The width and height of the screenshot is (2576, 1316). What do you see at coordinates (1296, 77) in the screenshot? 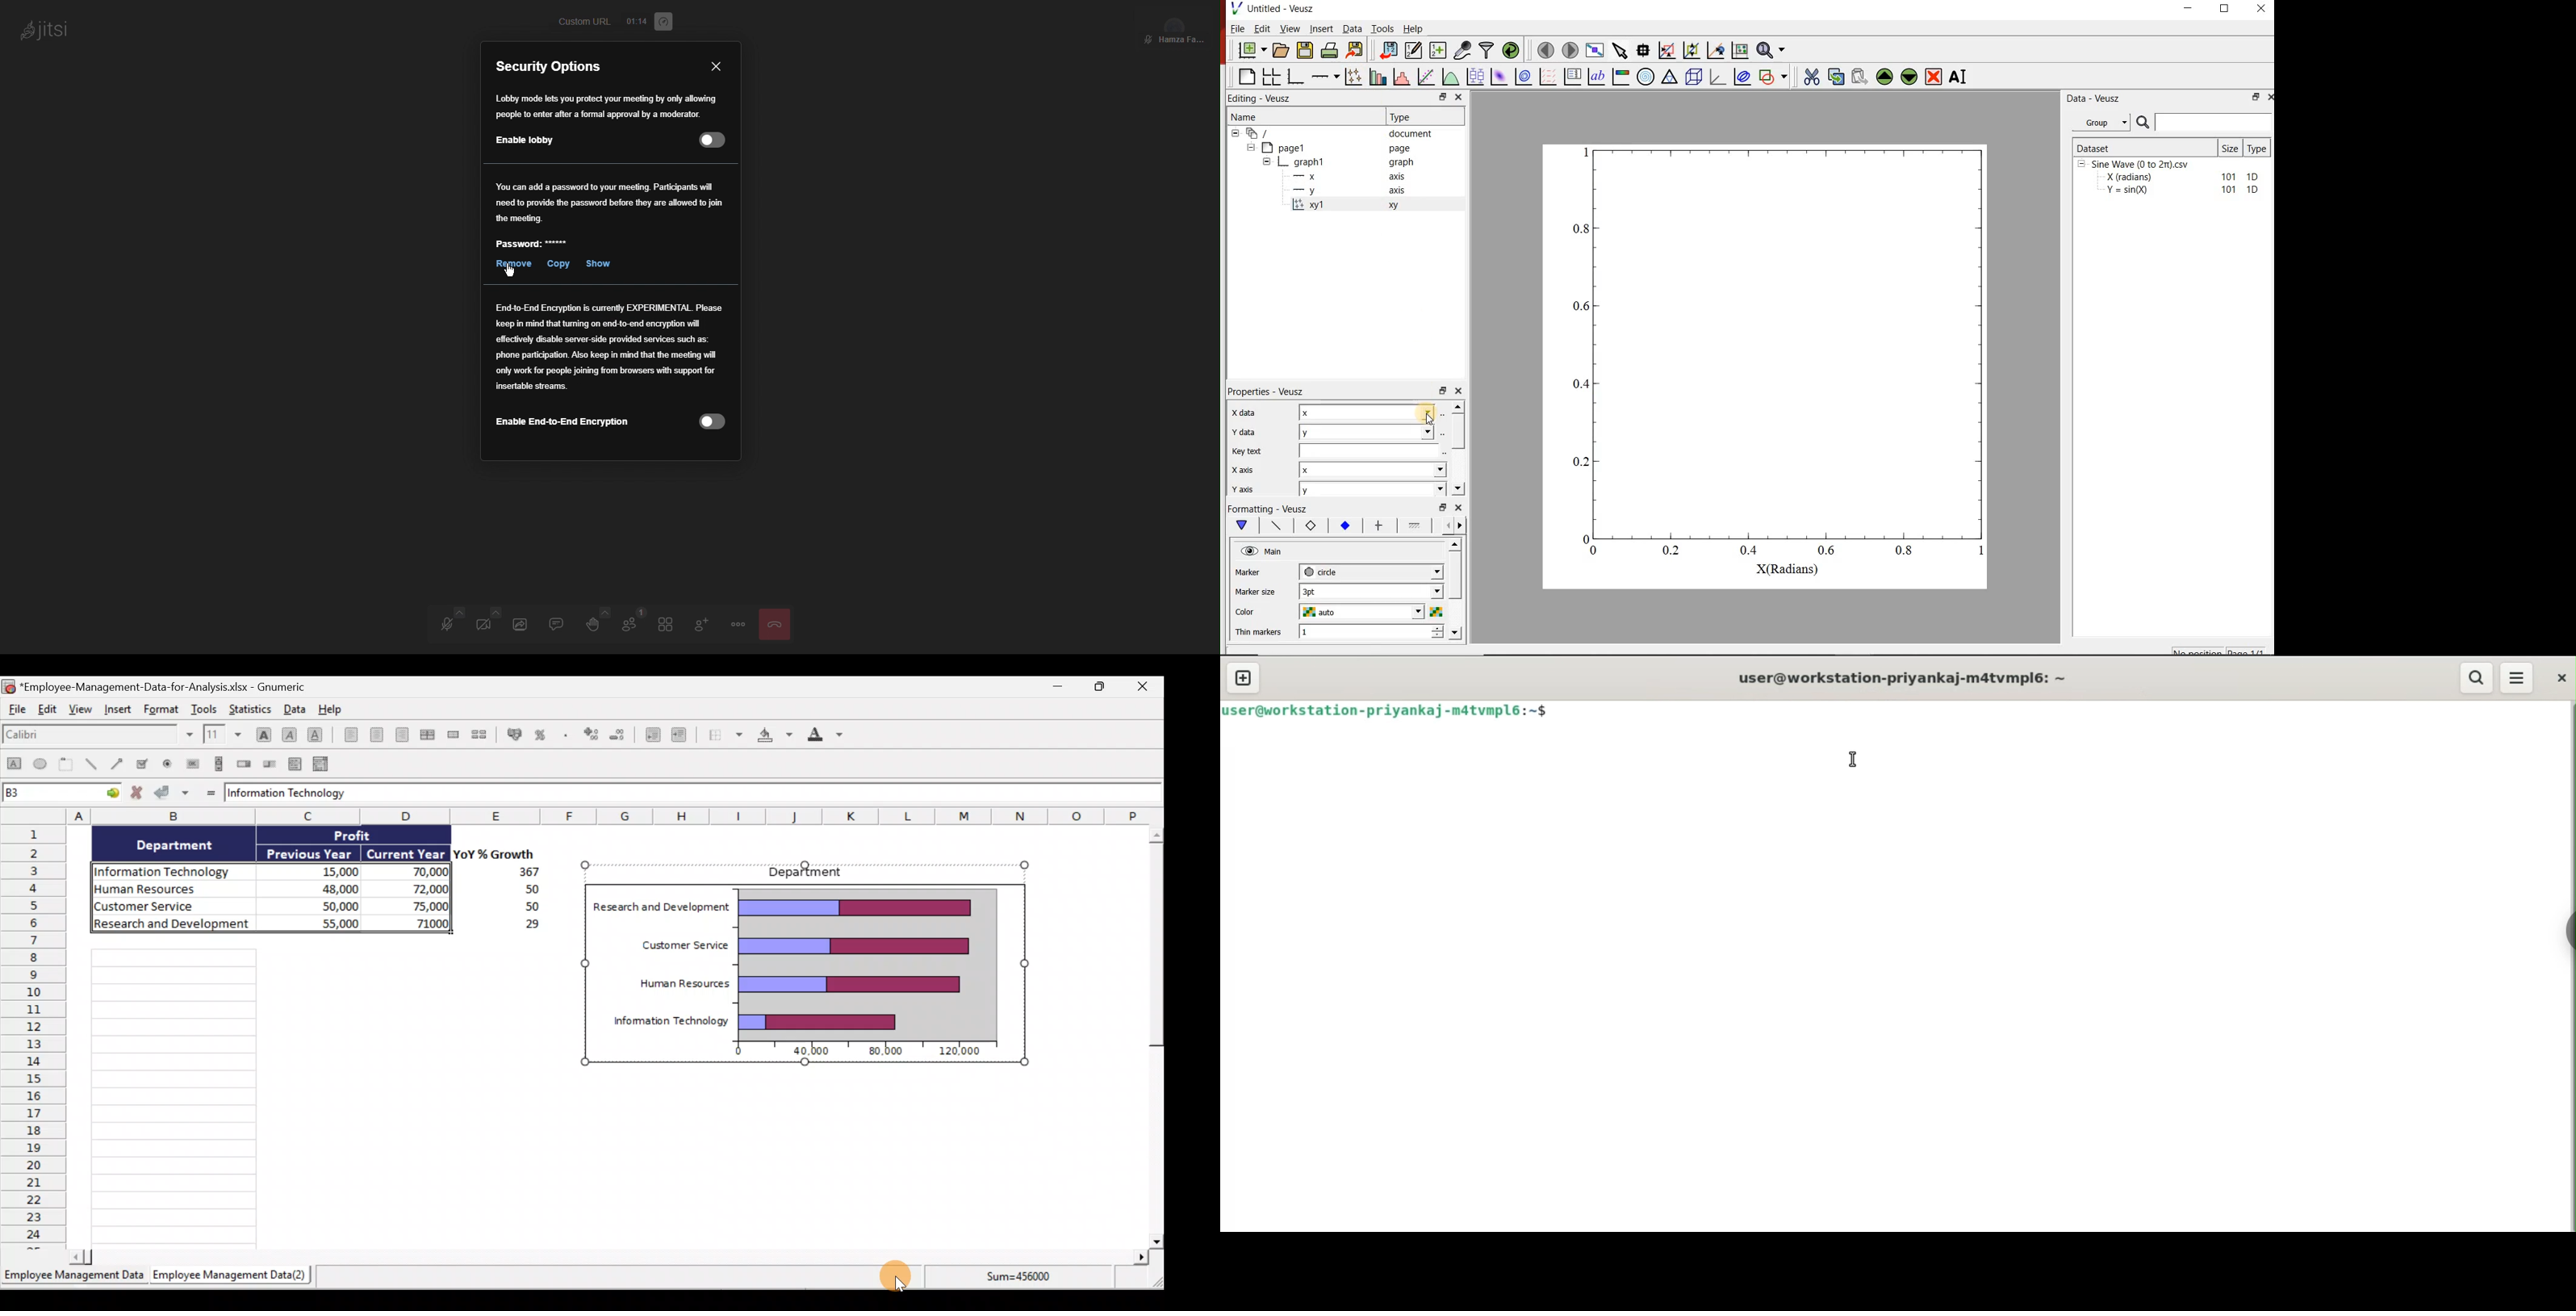
I see `Base graph` at bounding box center [1296, 77].